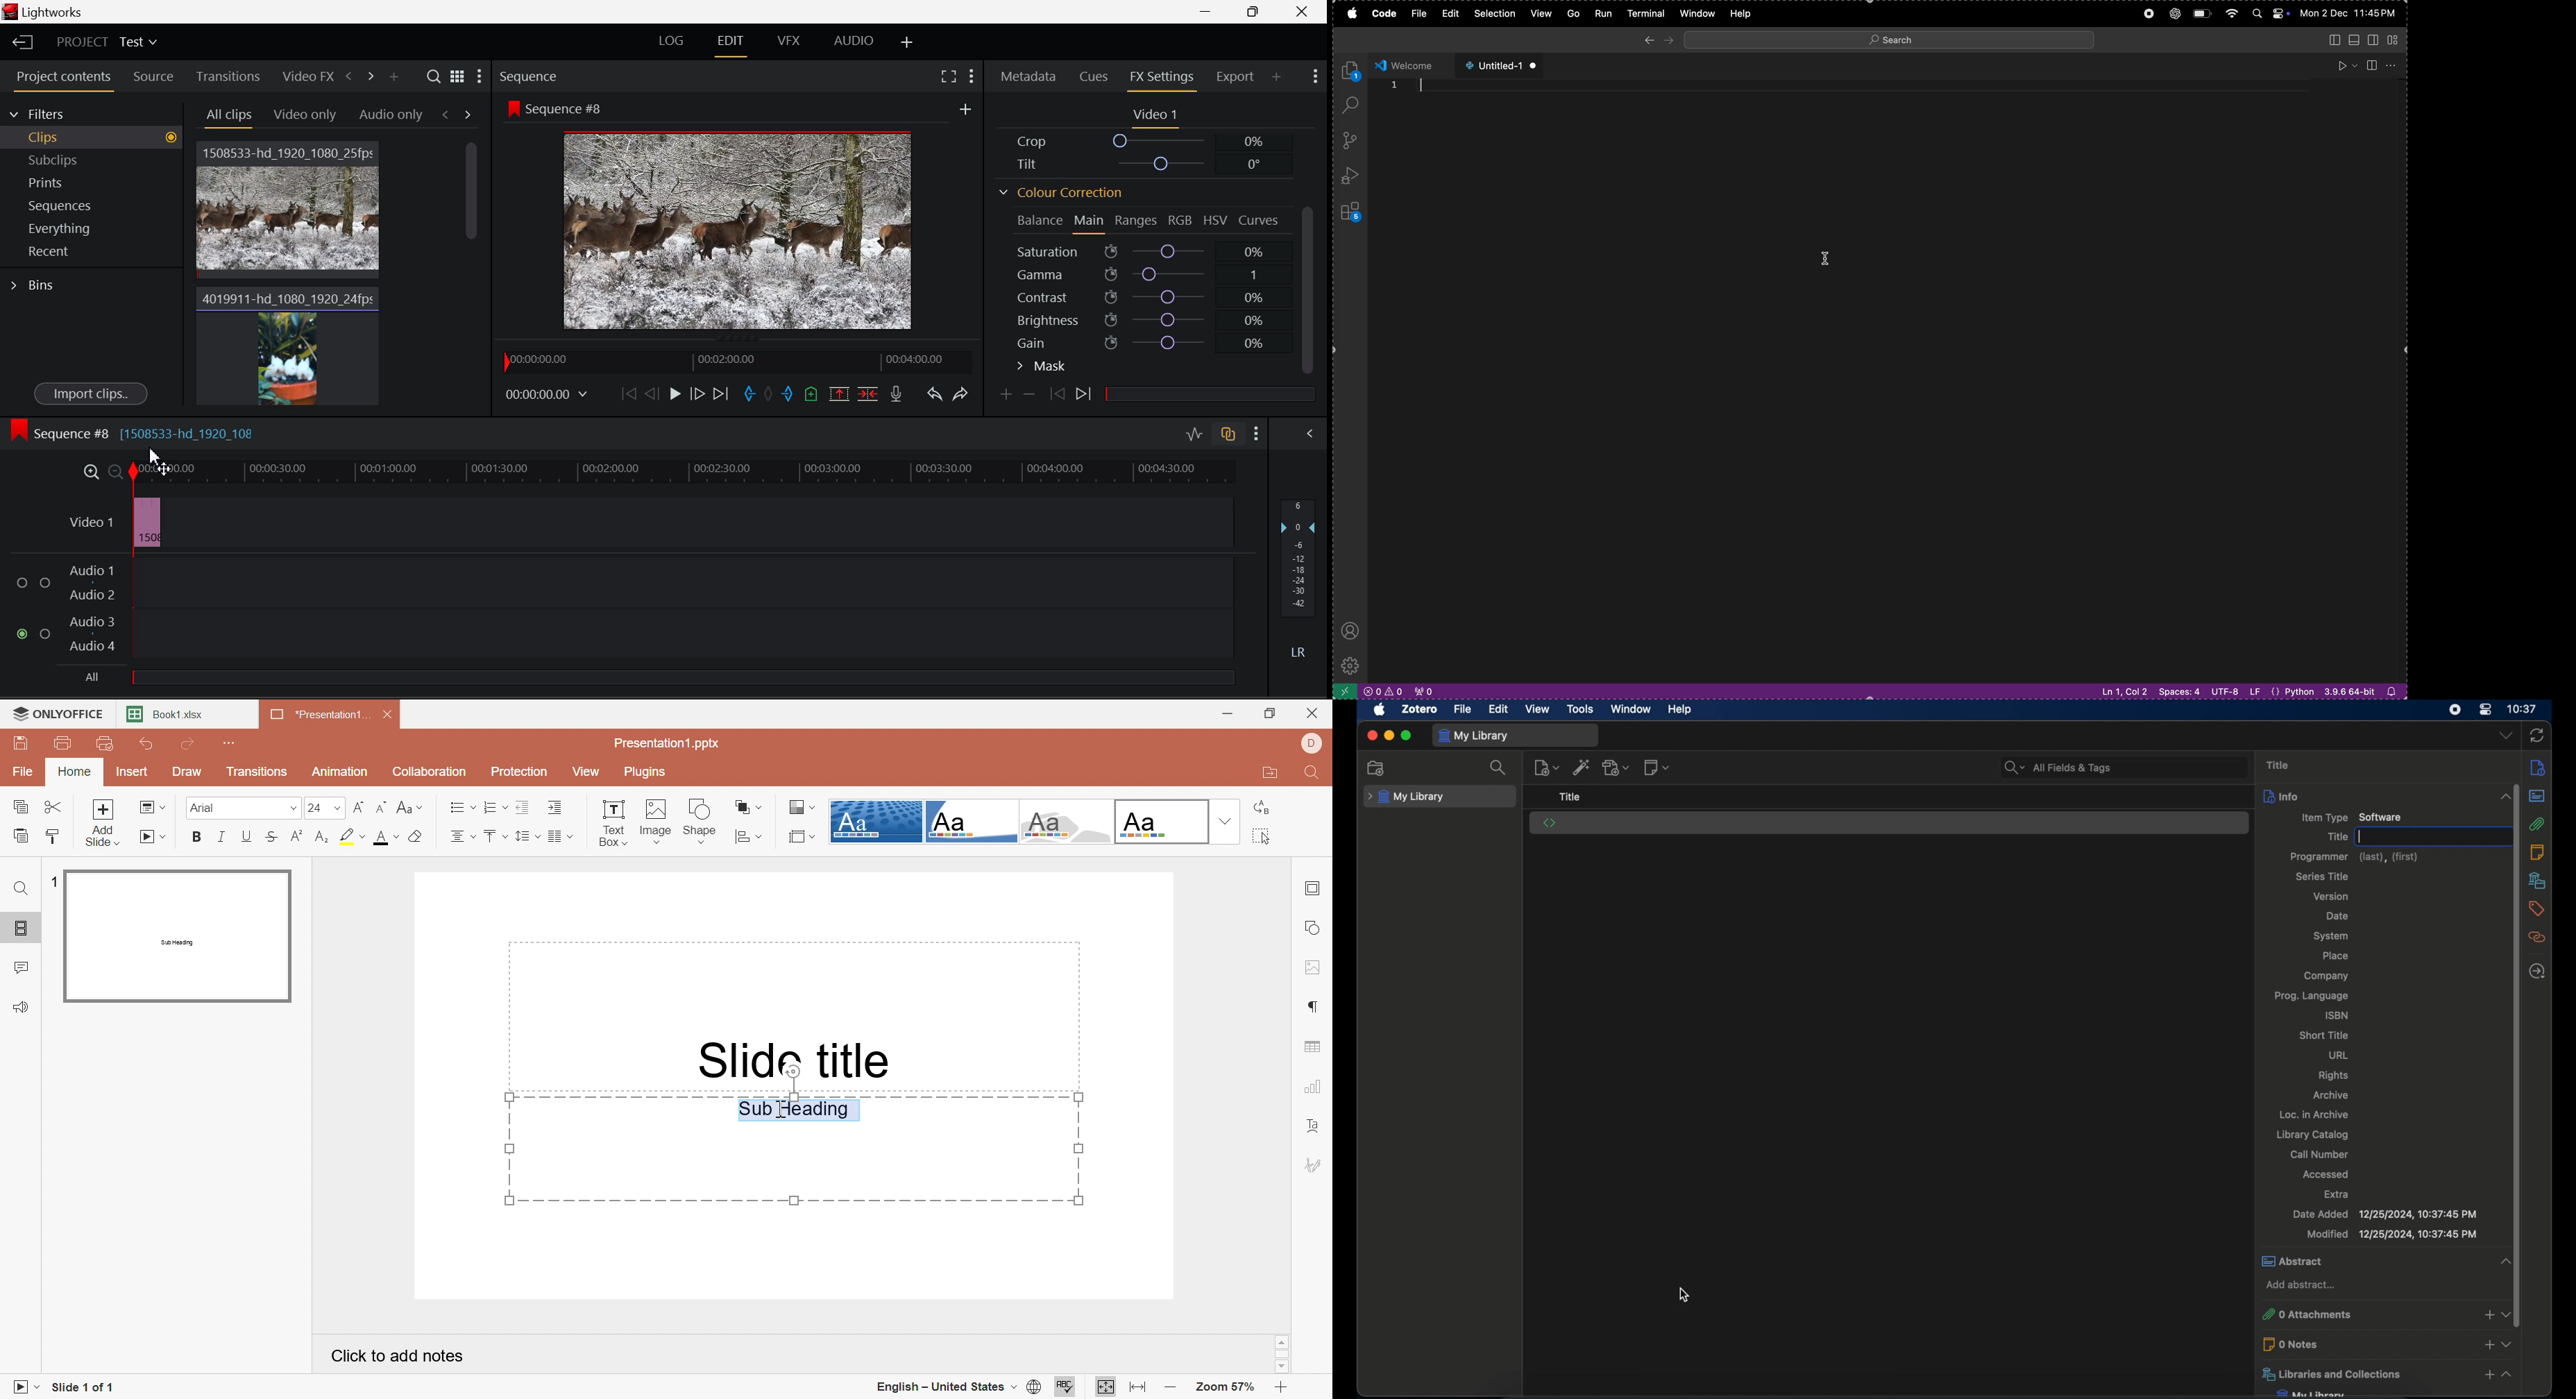 The image size is (2576, 1400). Describe the element at coordinates (1145, 345) in the screenshot. I see `Gain` at that location.